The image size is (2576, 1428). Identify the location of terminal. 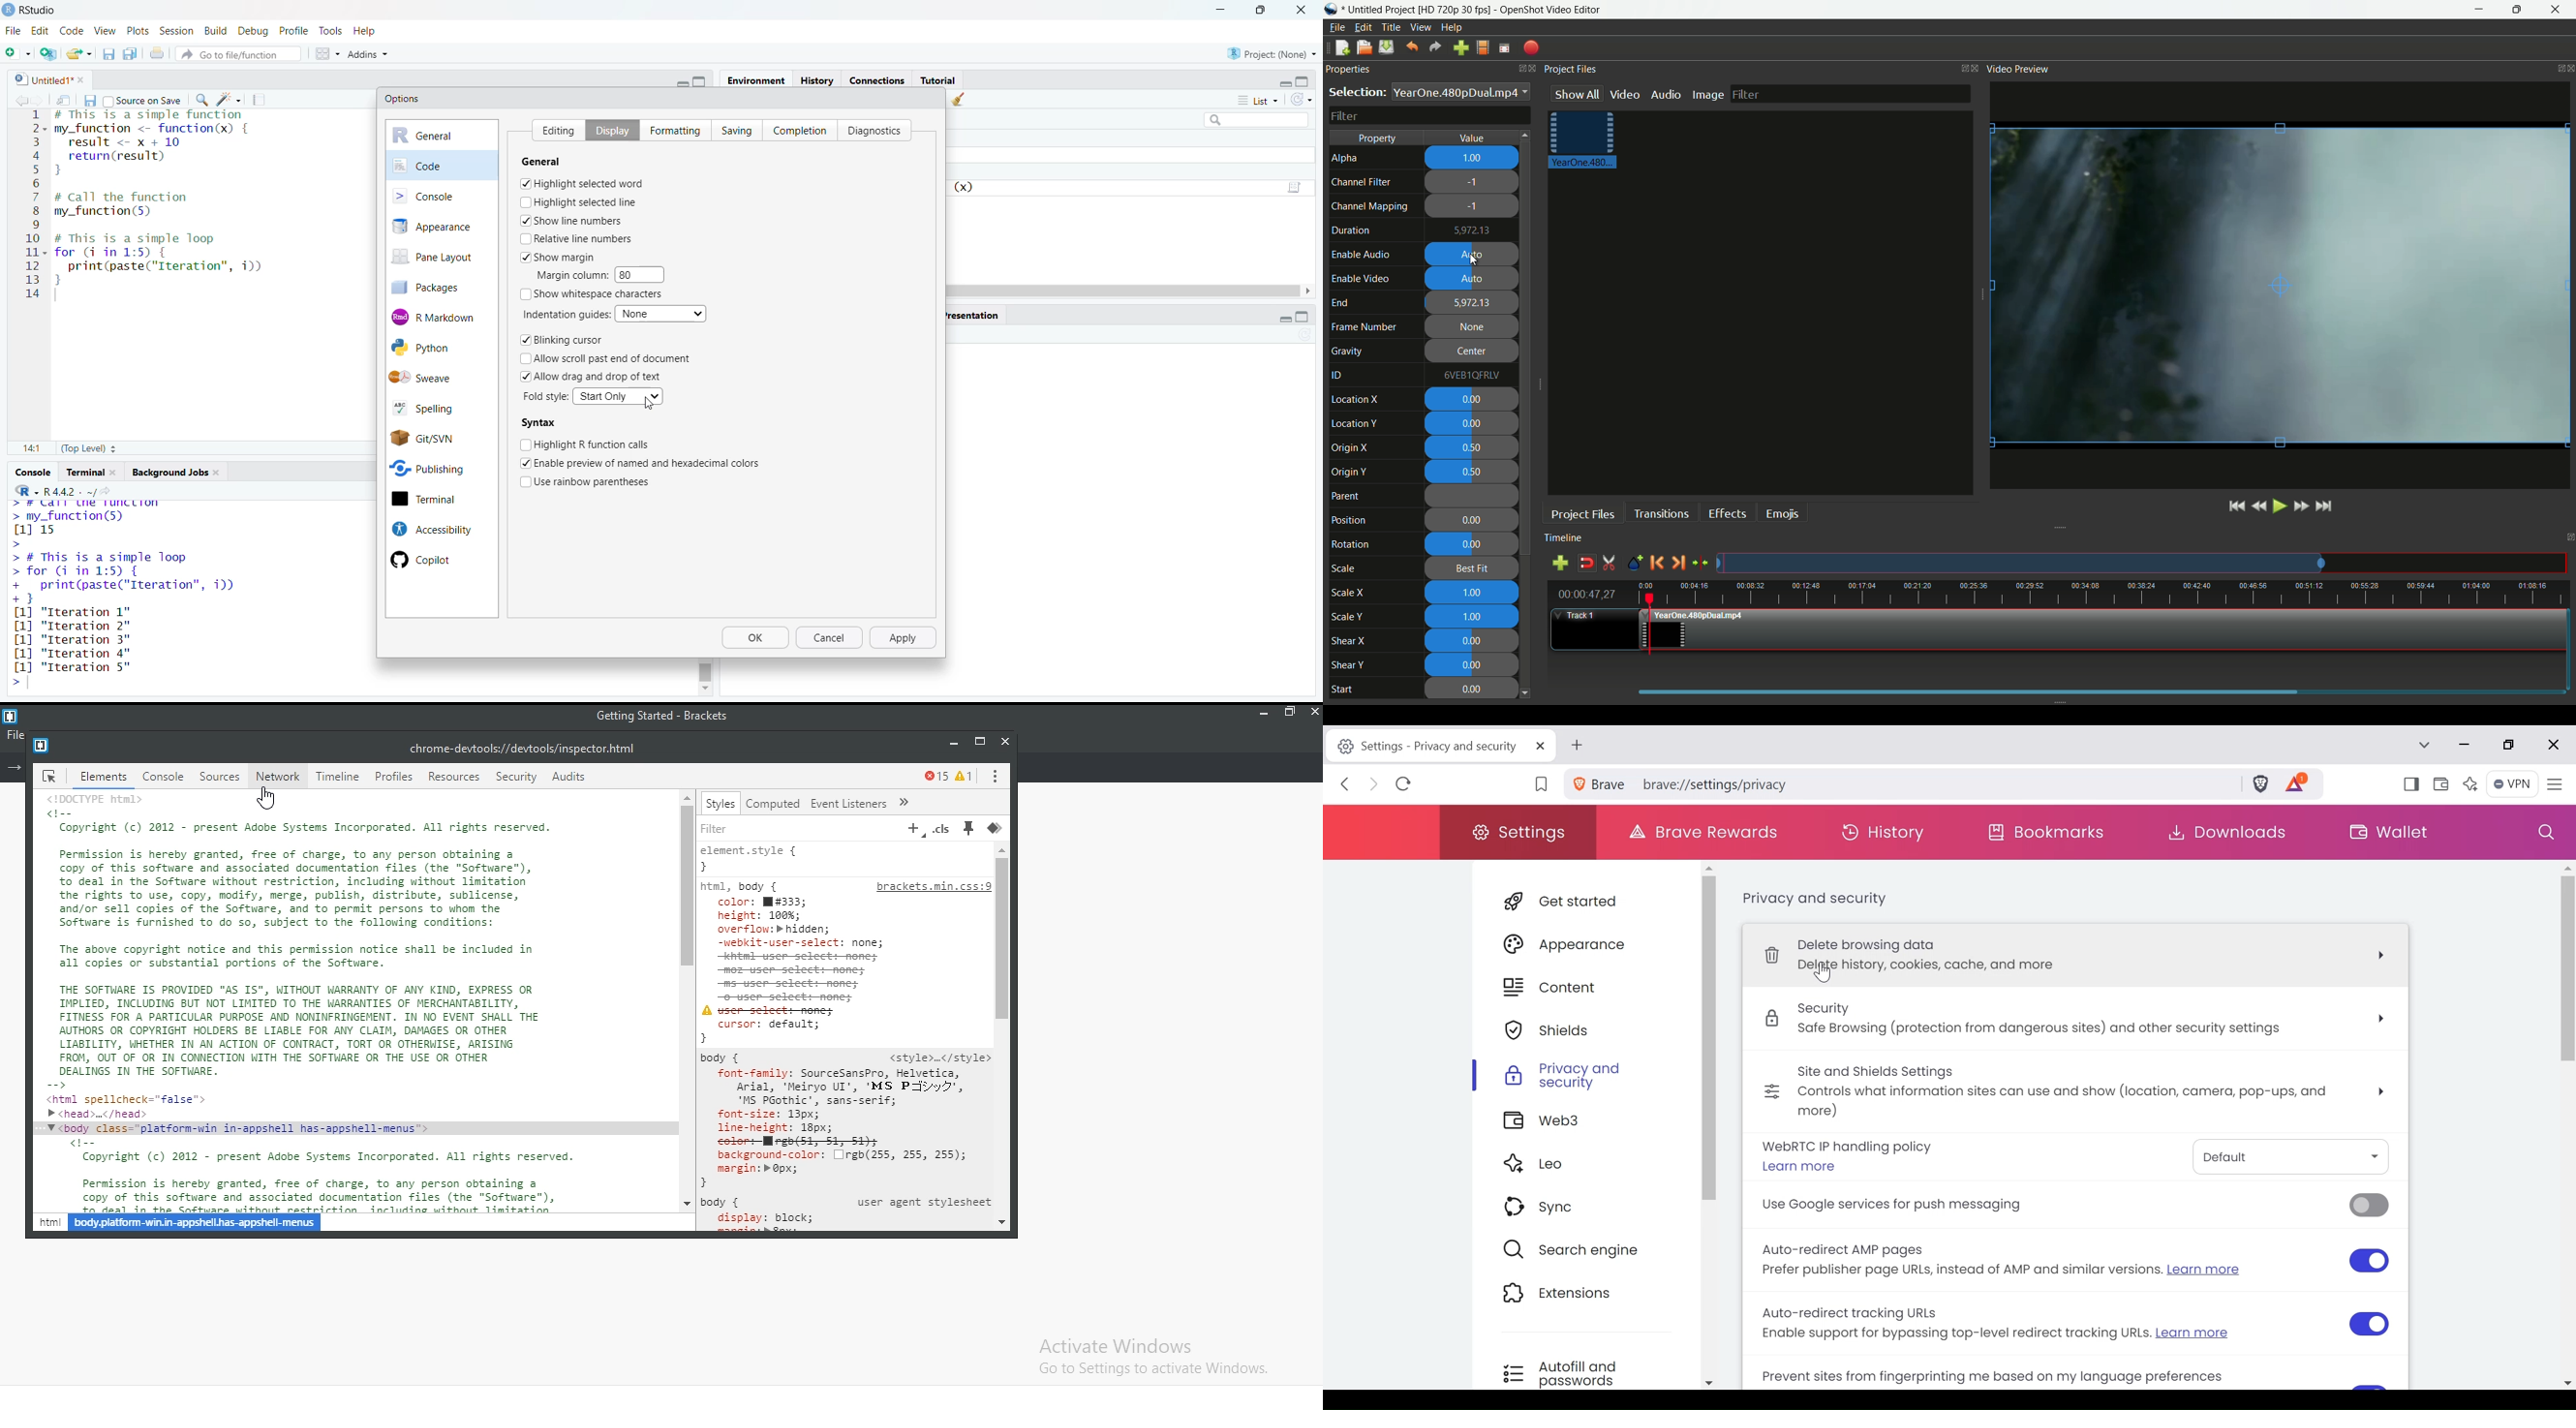
(440, 500).